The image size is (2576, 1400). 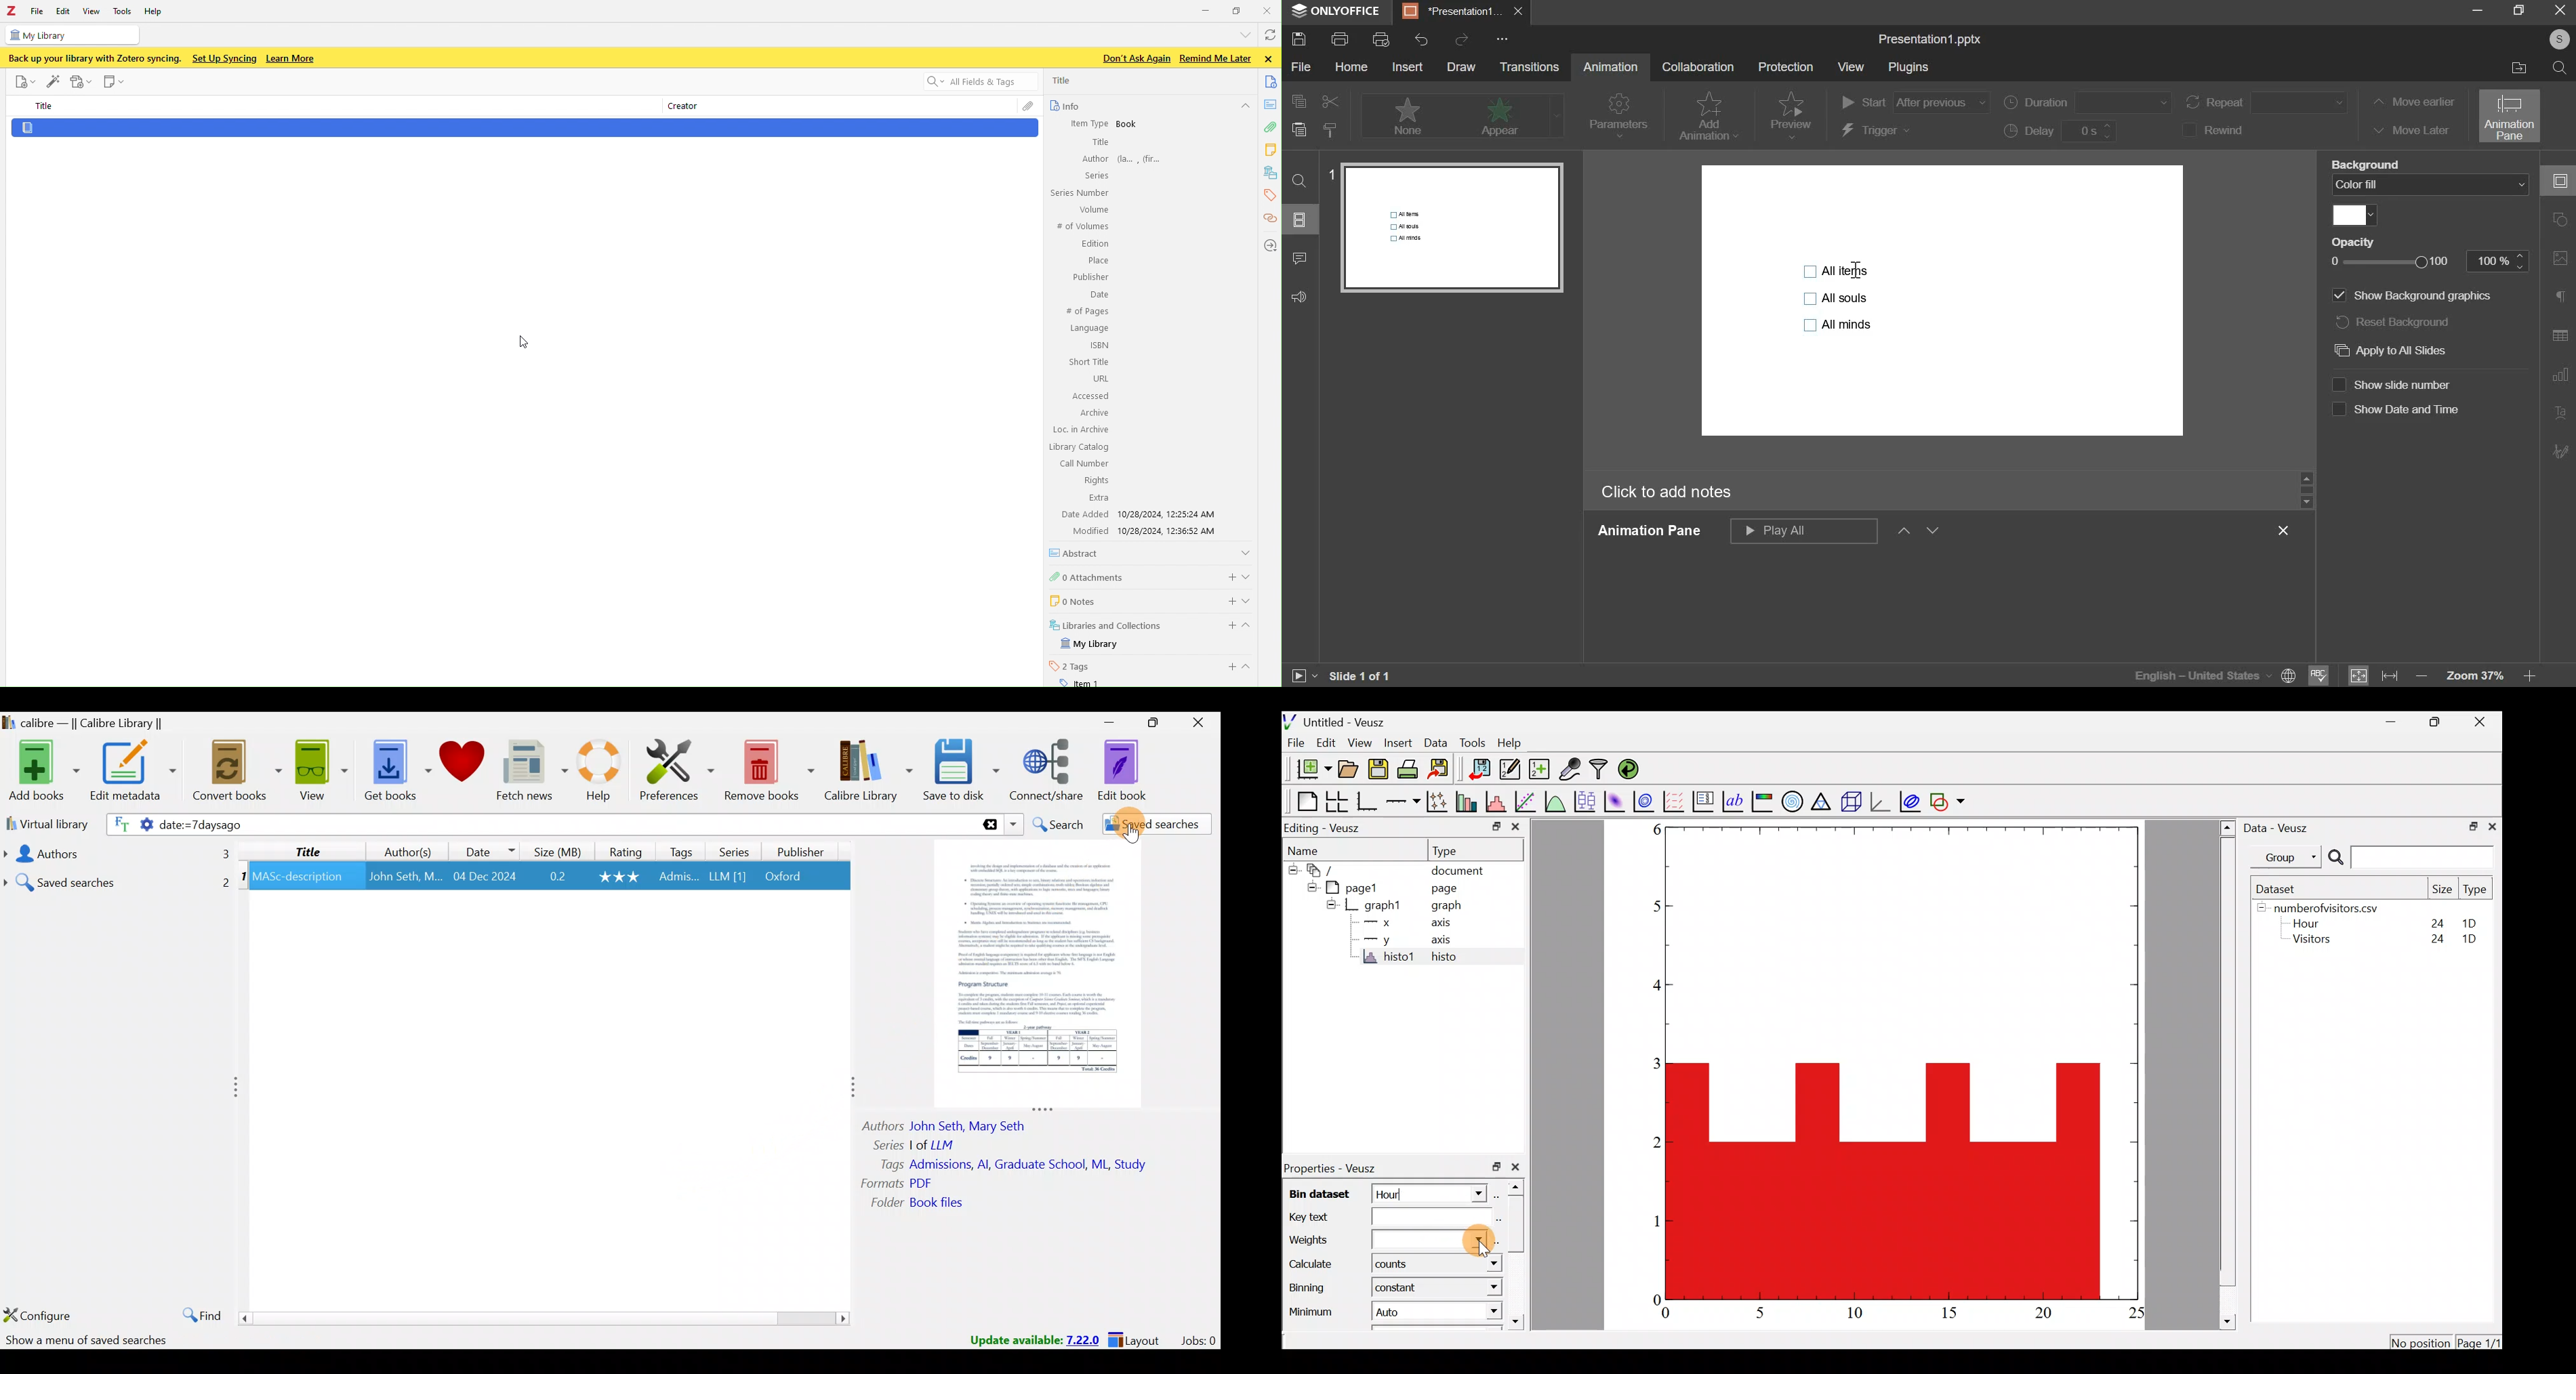 What do you see at coordinates (1297, 100) in the screenshot?
I see `copy` at bounding box center [1297, 100].